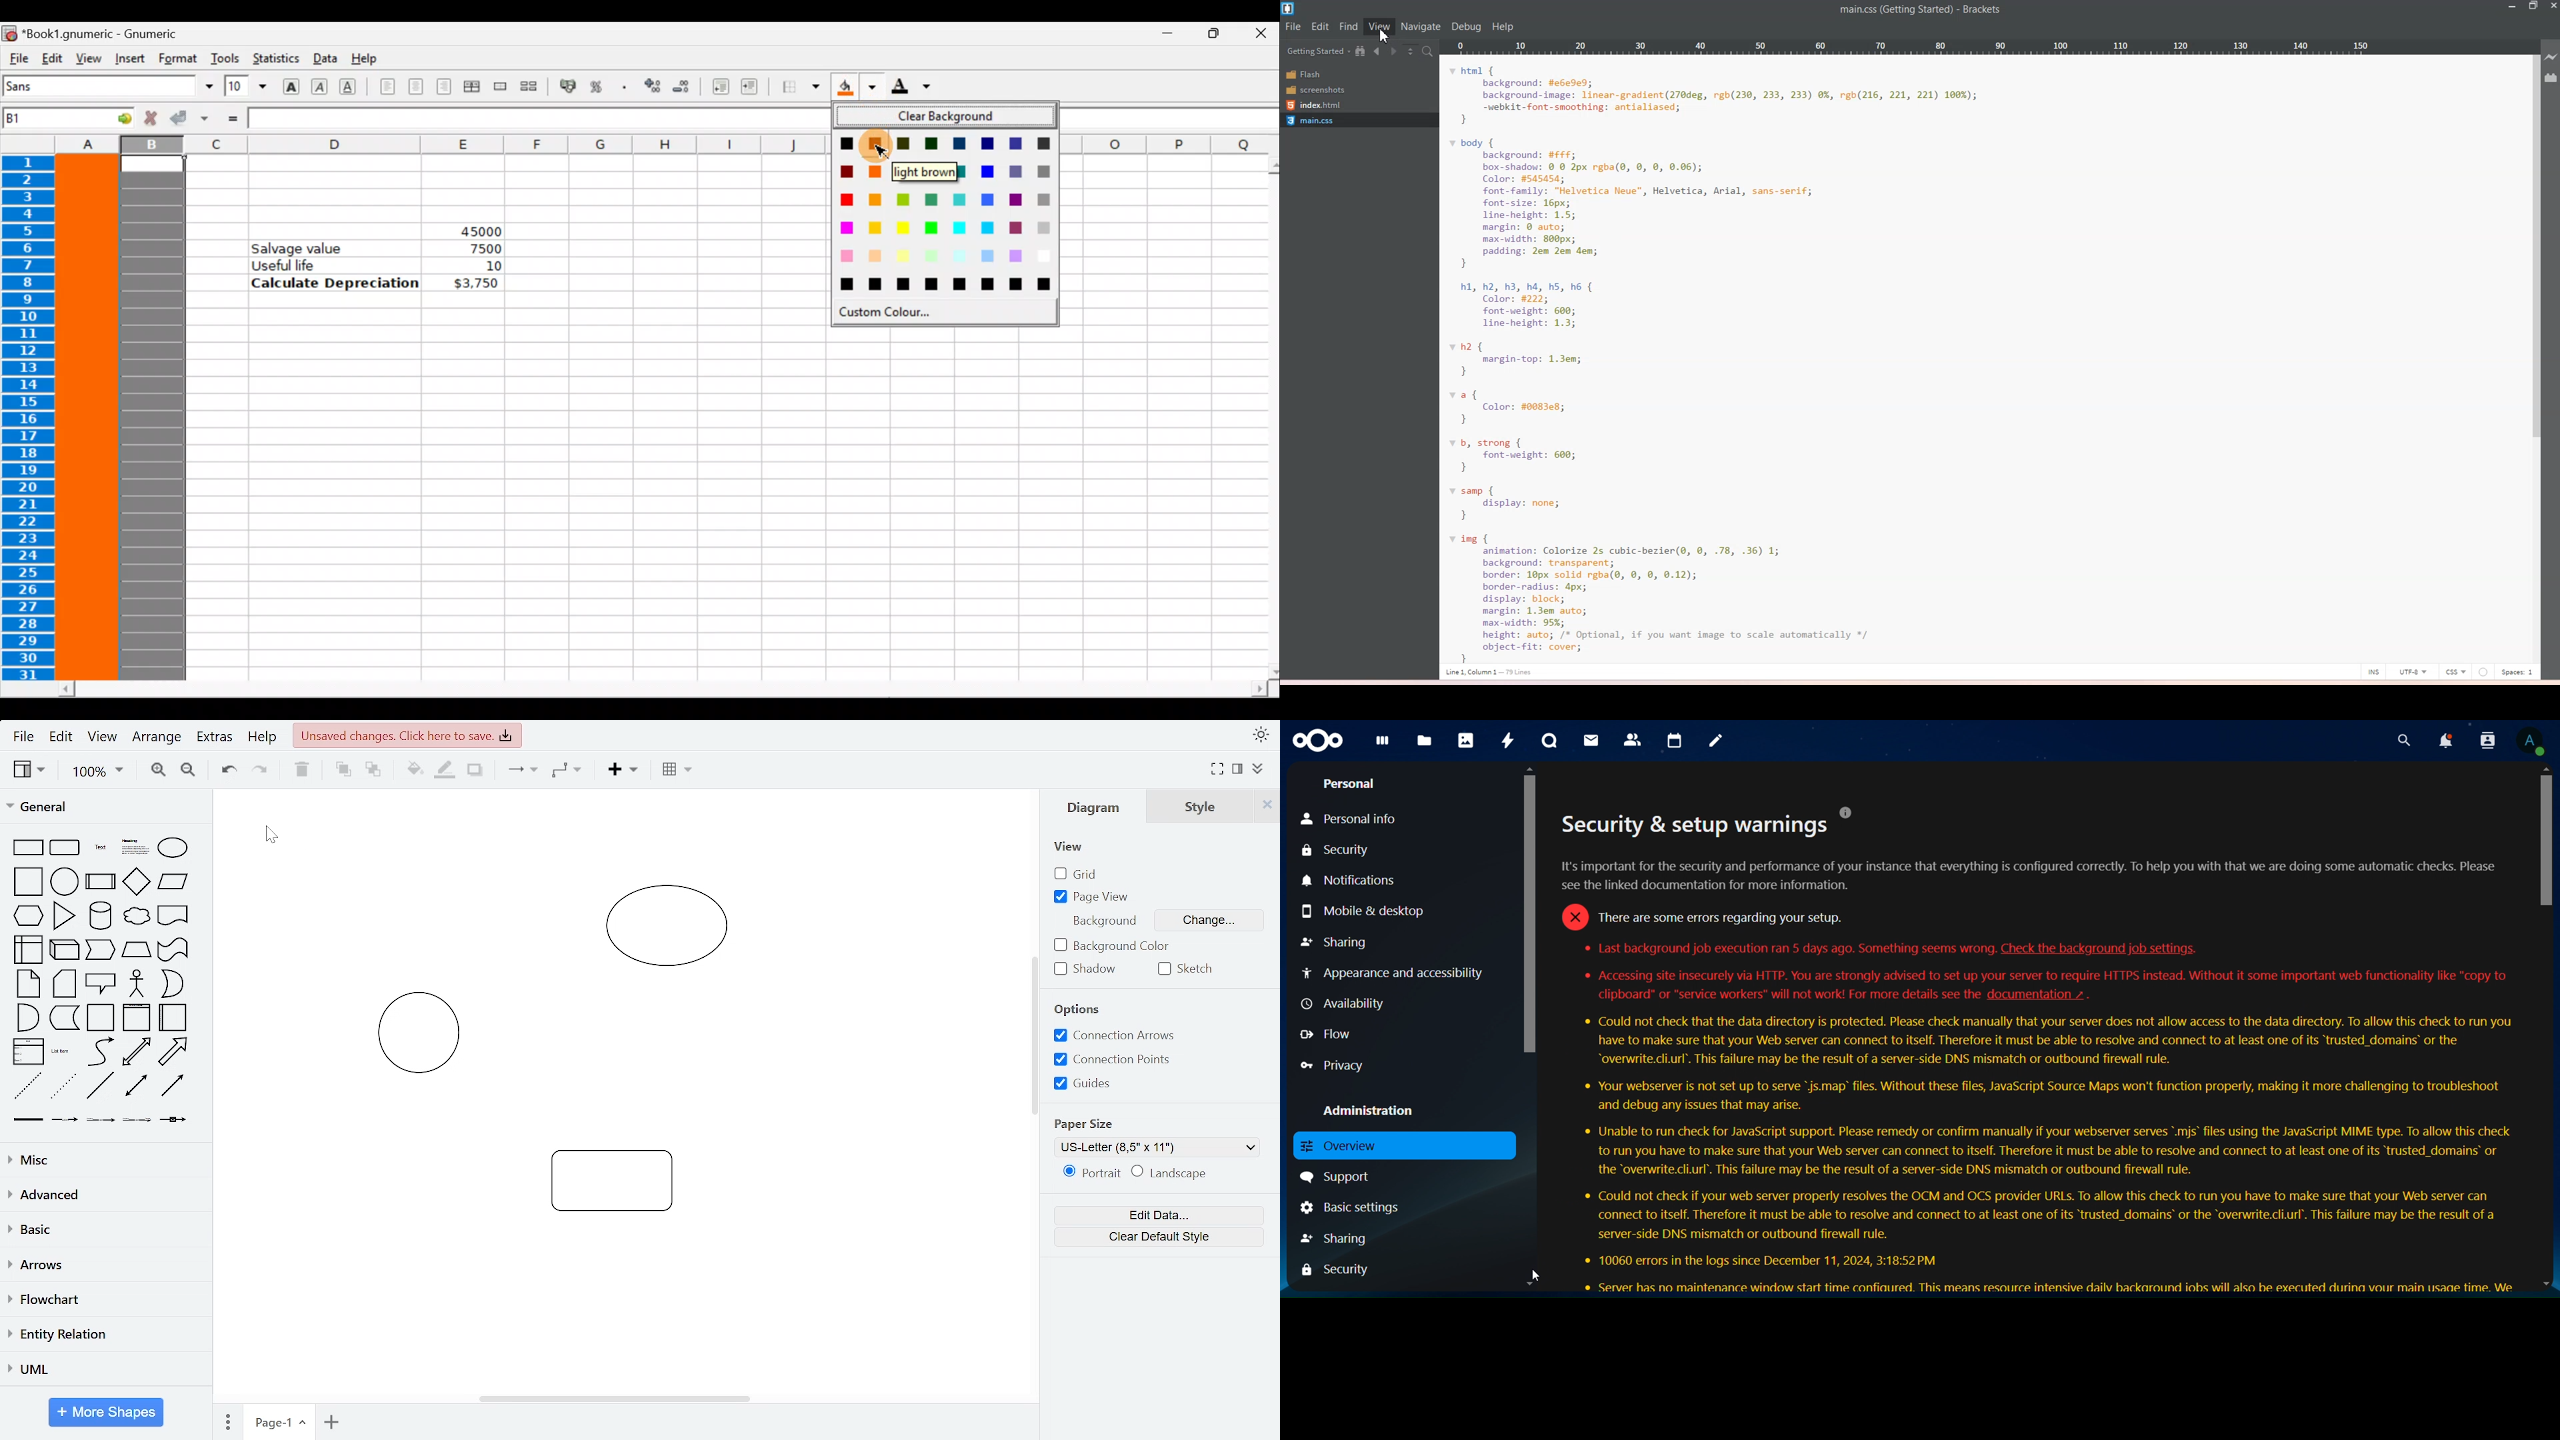 This screenshot has height=1456, width=2576. Describe the element at coordinates (135, 916) in the screenshot. I see `cloud` at that location.